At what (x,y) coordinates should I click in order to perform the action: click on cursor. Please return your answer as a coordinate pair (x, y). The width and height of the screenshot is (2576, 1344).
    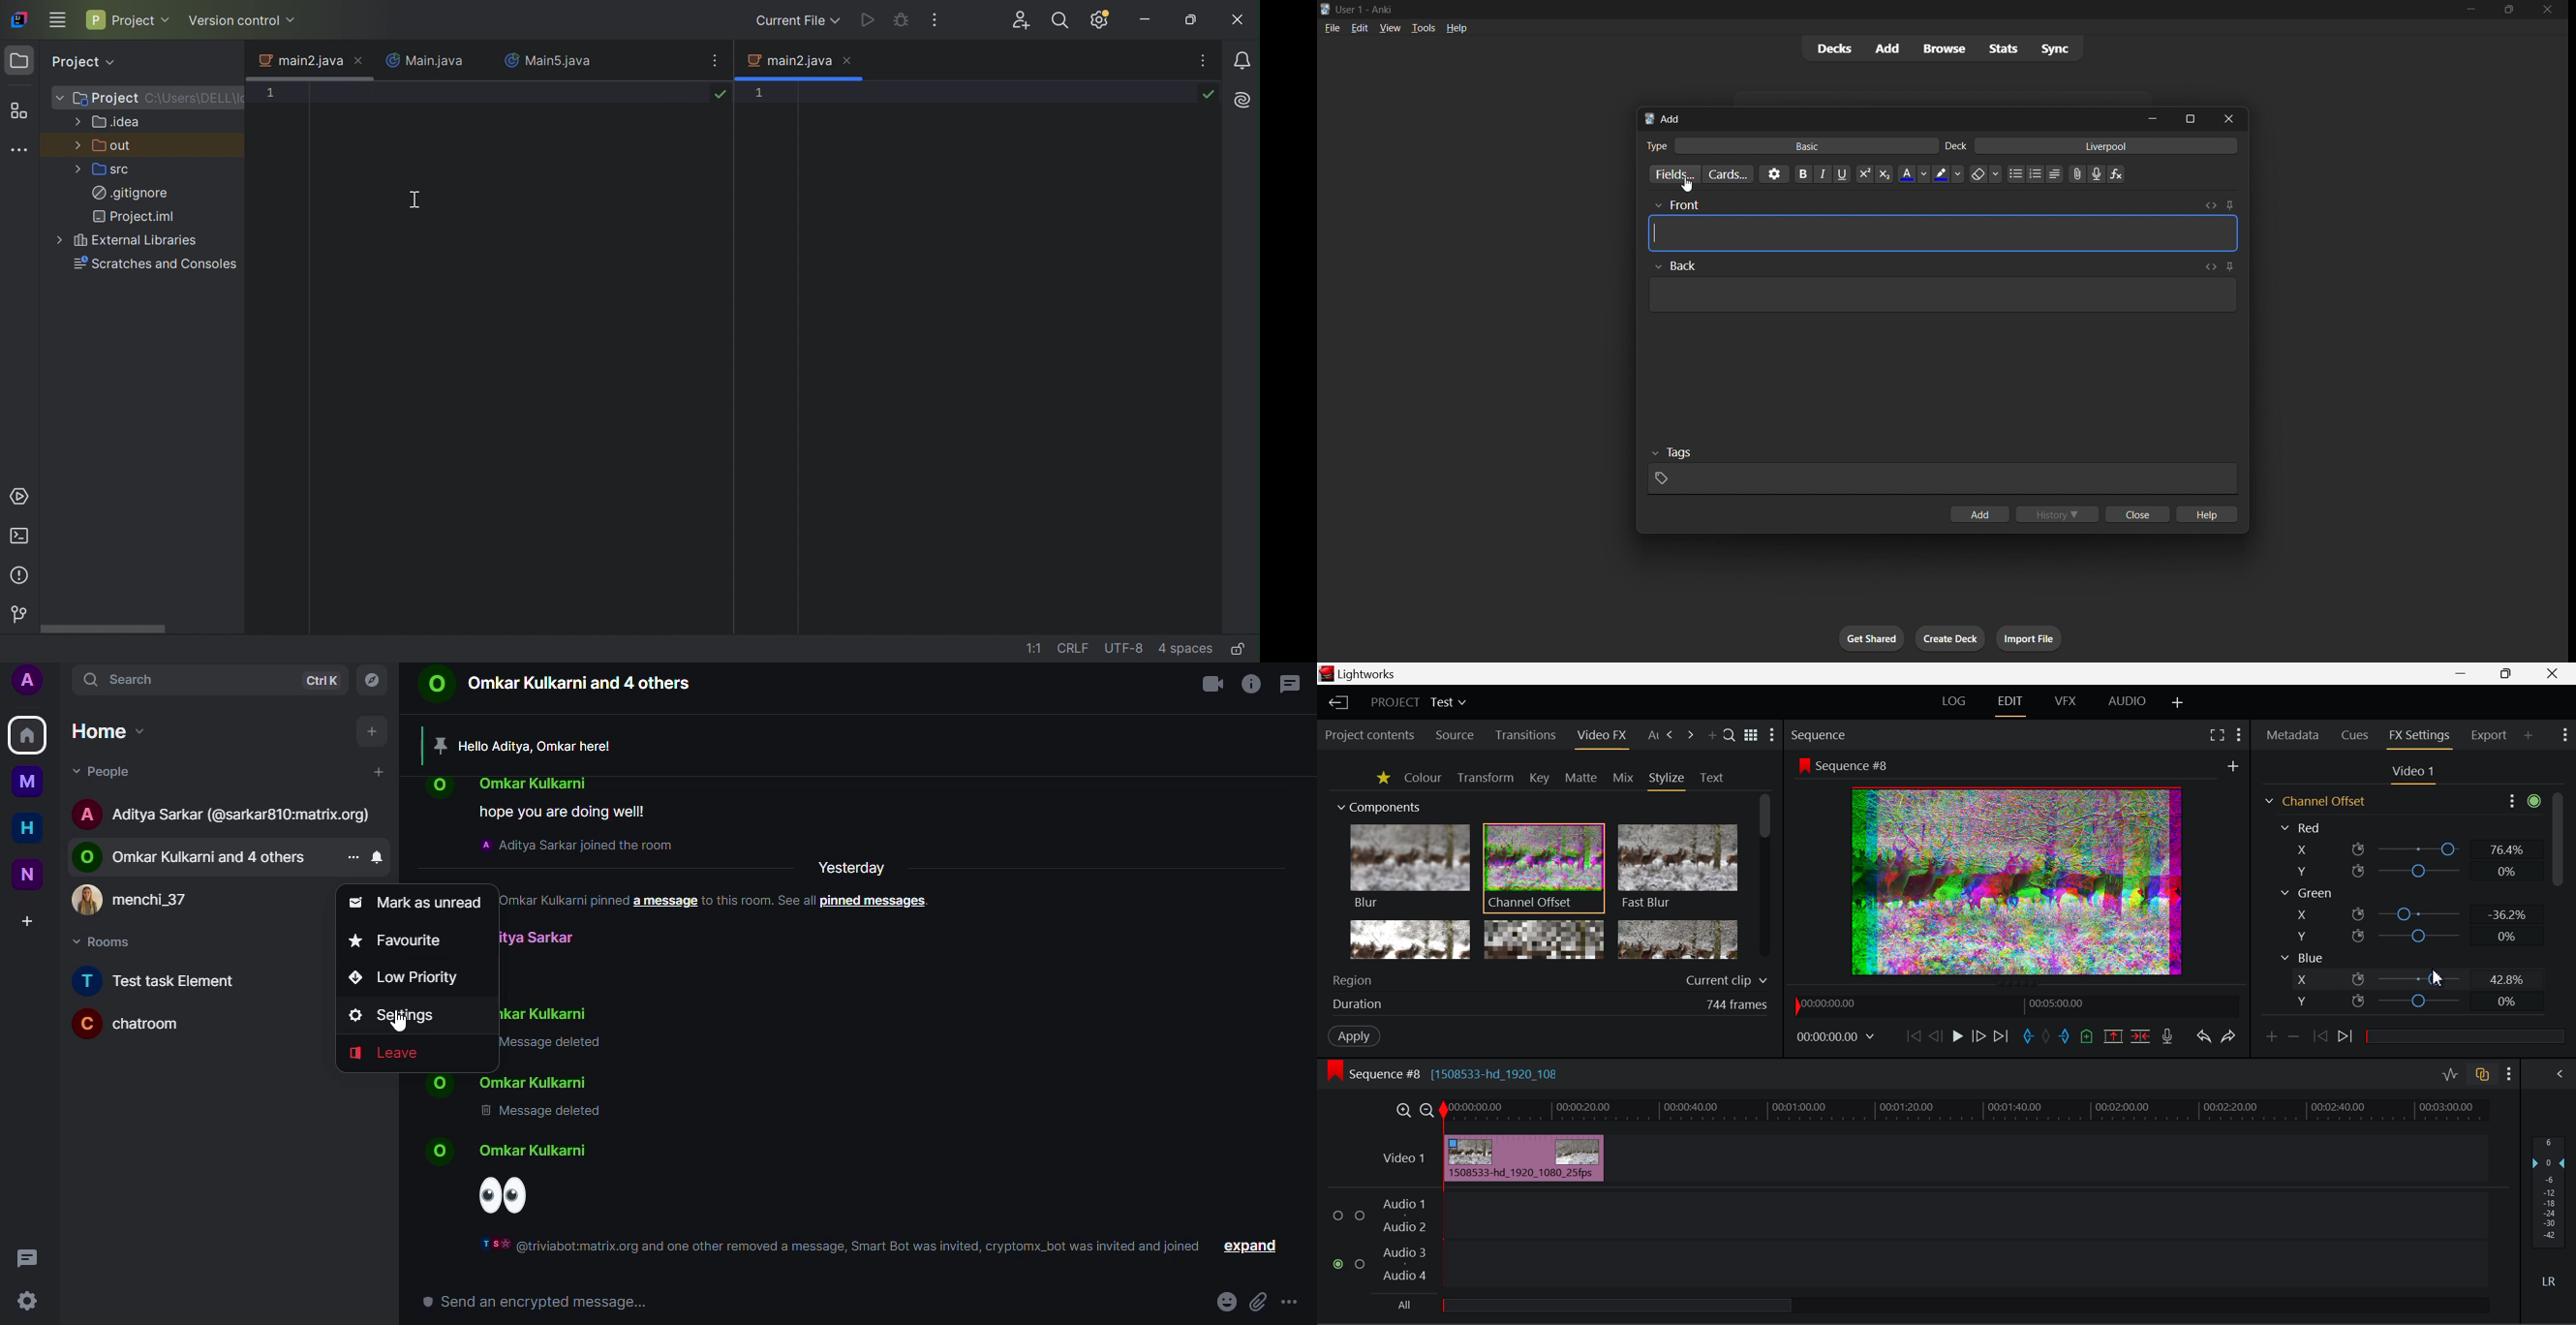
    Looking at the image, I should click on (399, 1022).